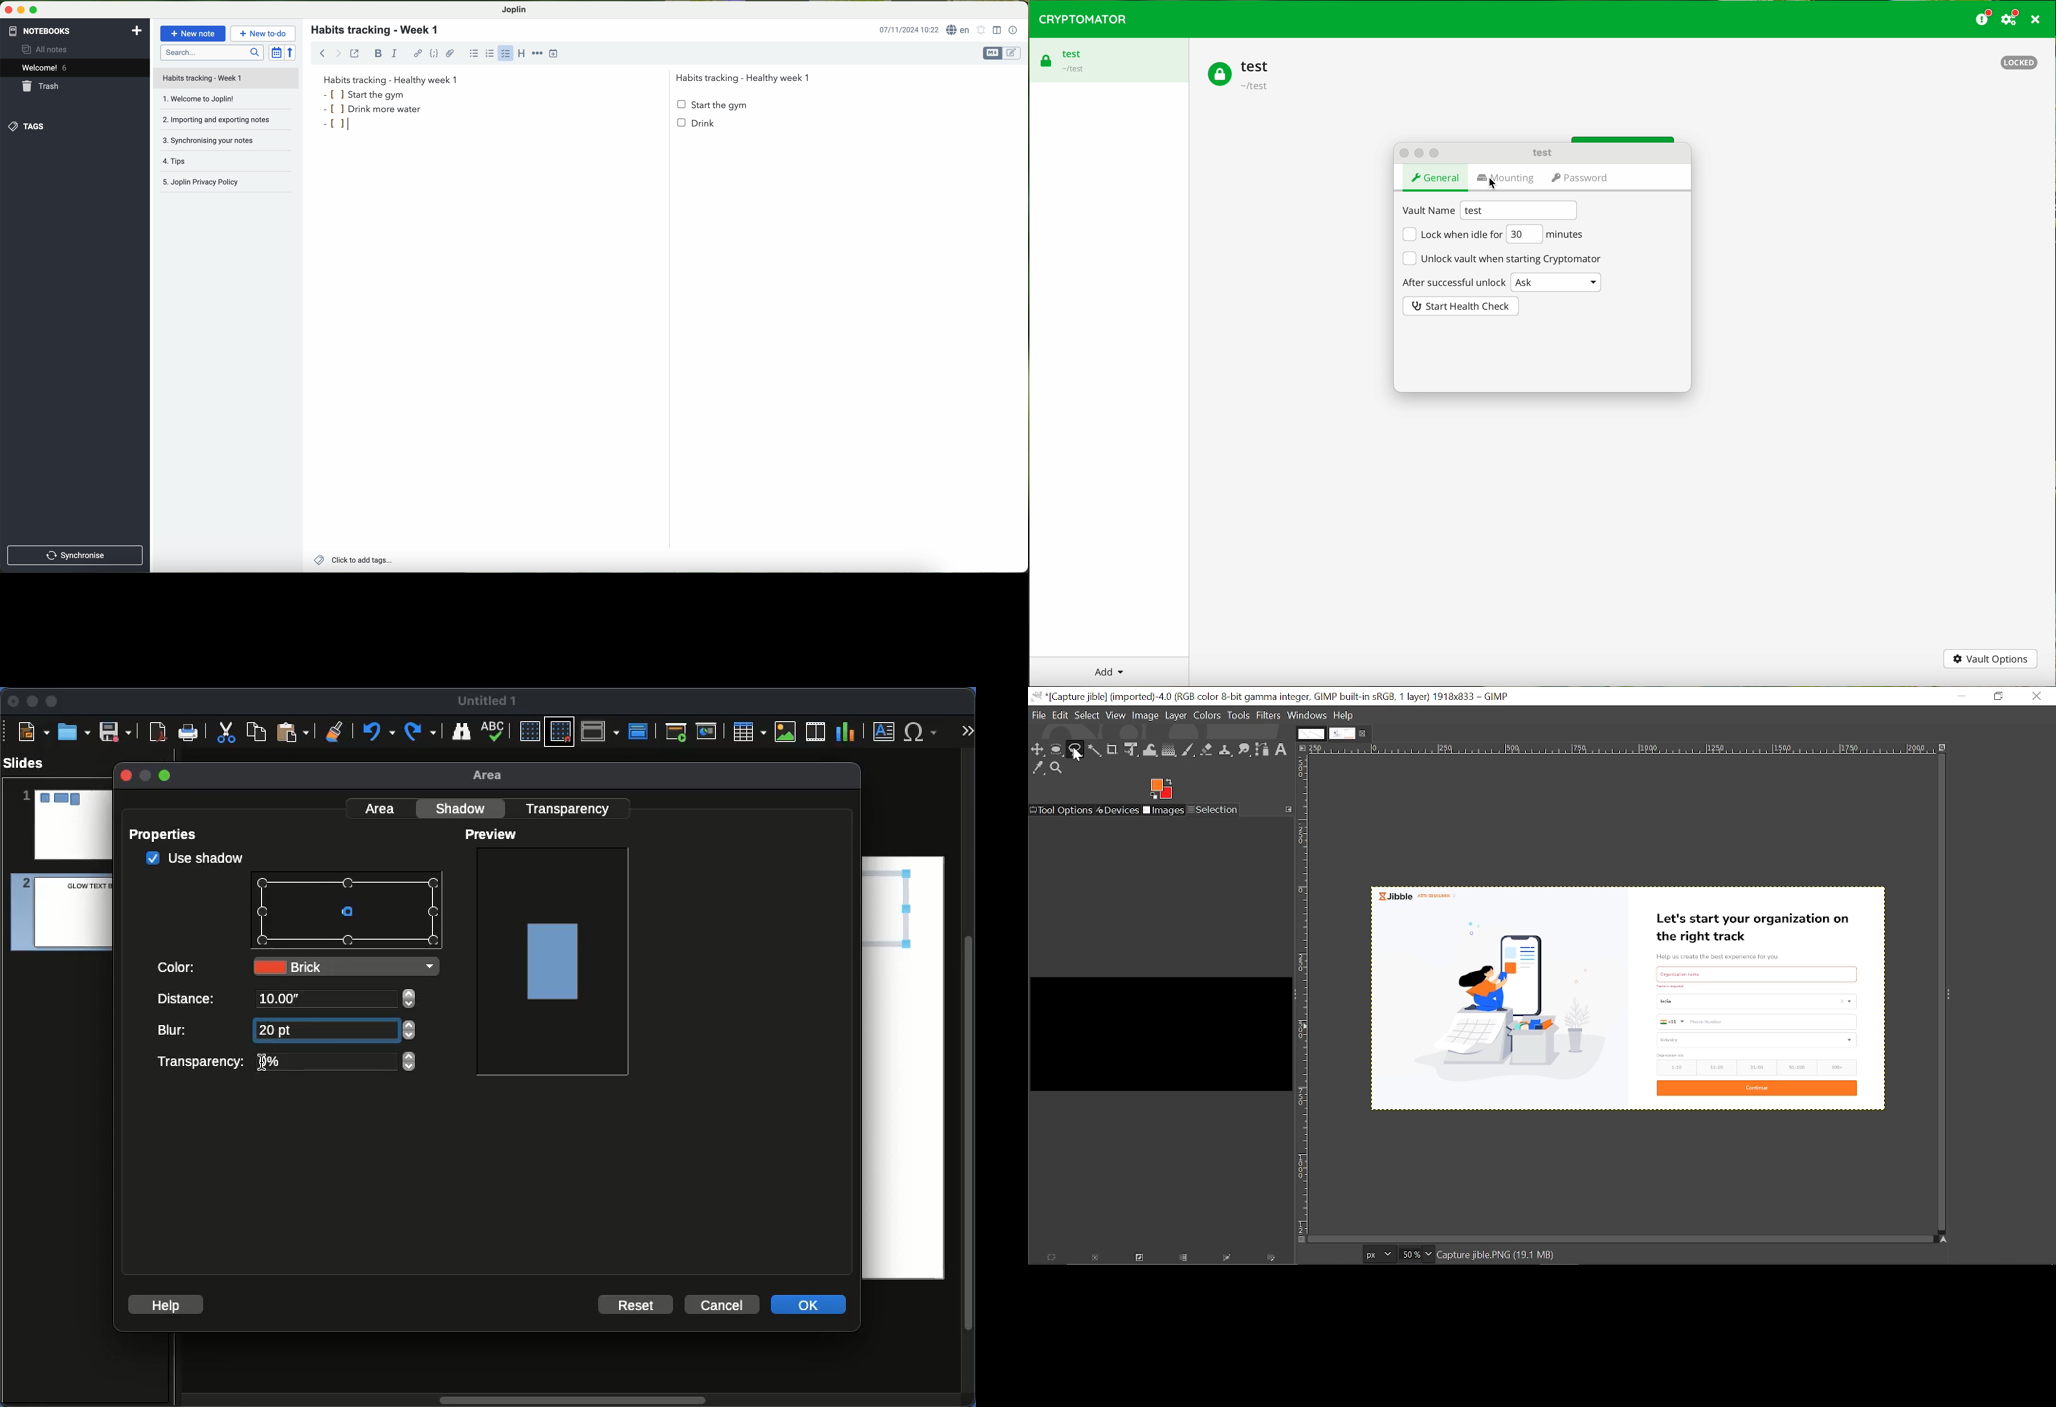 The height and width of the screenshot is (1428, 2072). Describe the element at coordinates (19, 9) in the screenshot. I see `minimize` at that location.